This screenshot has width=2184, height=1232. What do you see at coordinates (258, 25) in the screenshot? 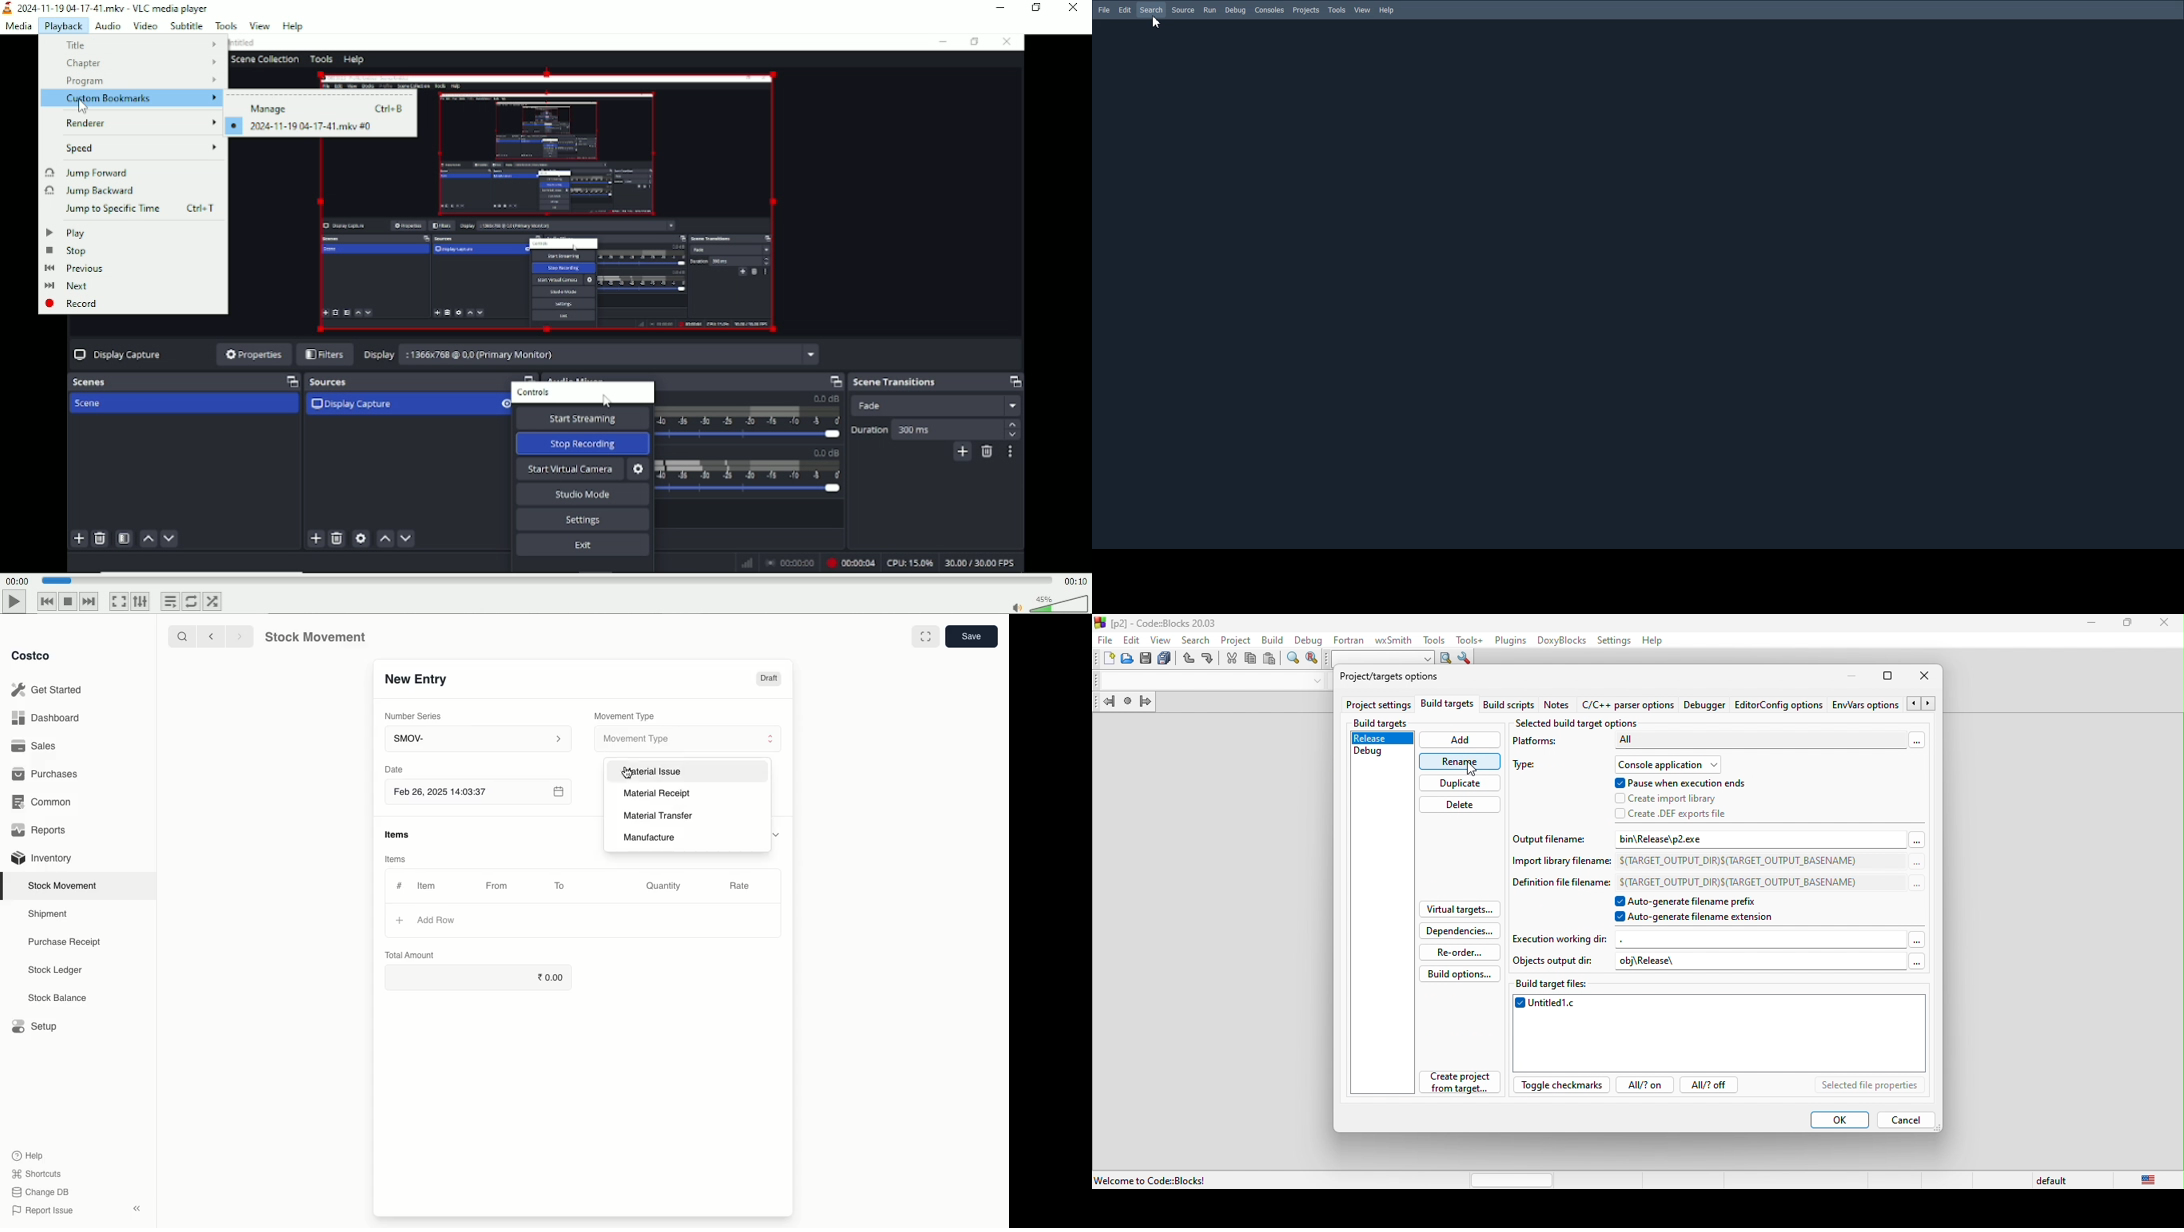
I see `View` at bounding box center [258, 25].